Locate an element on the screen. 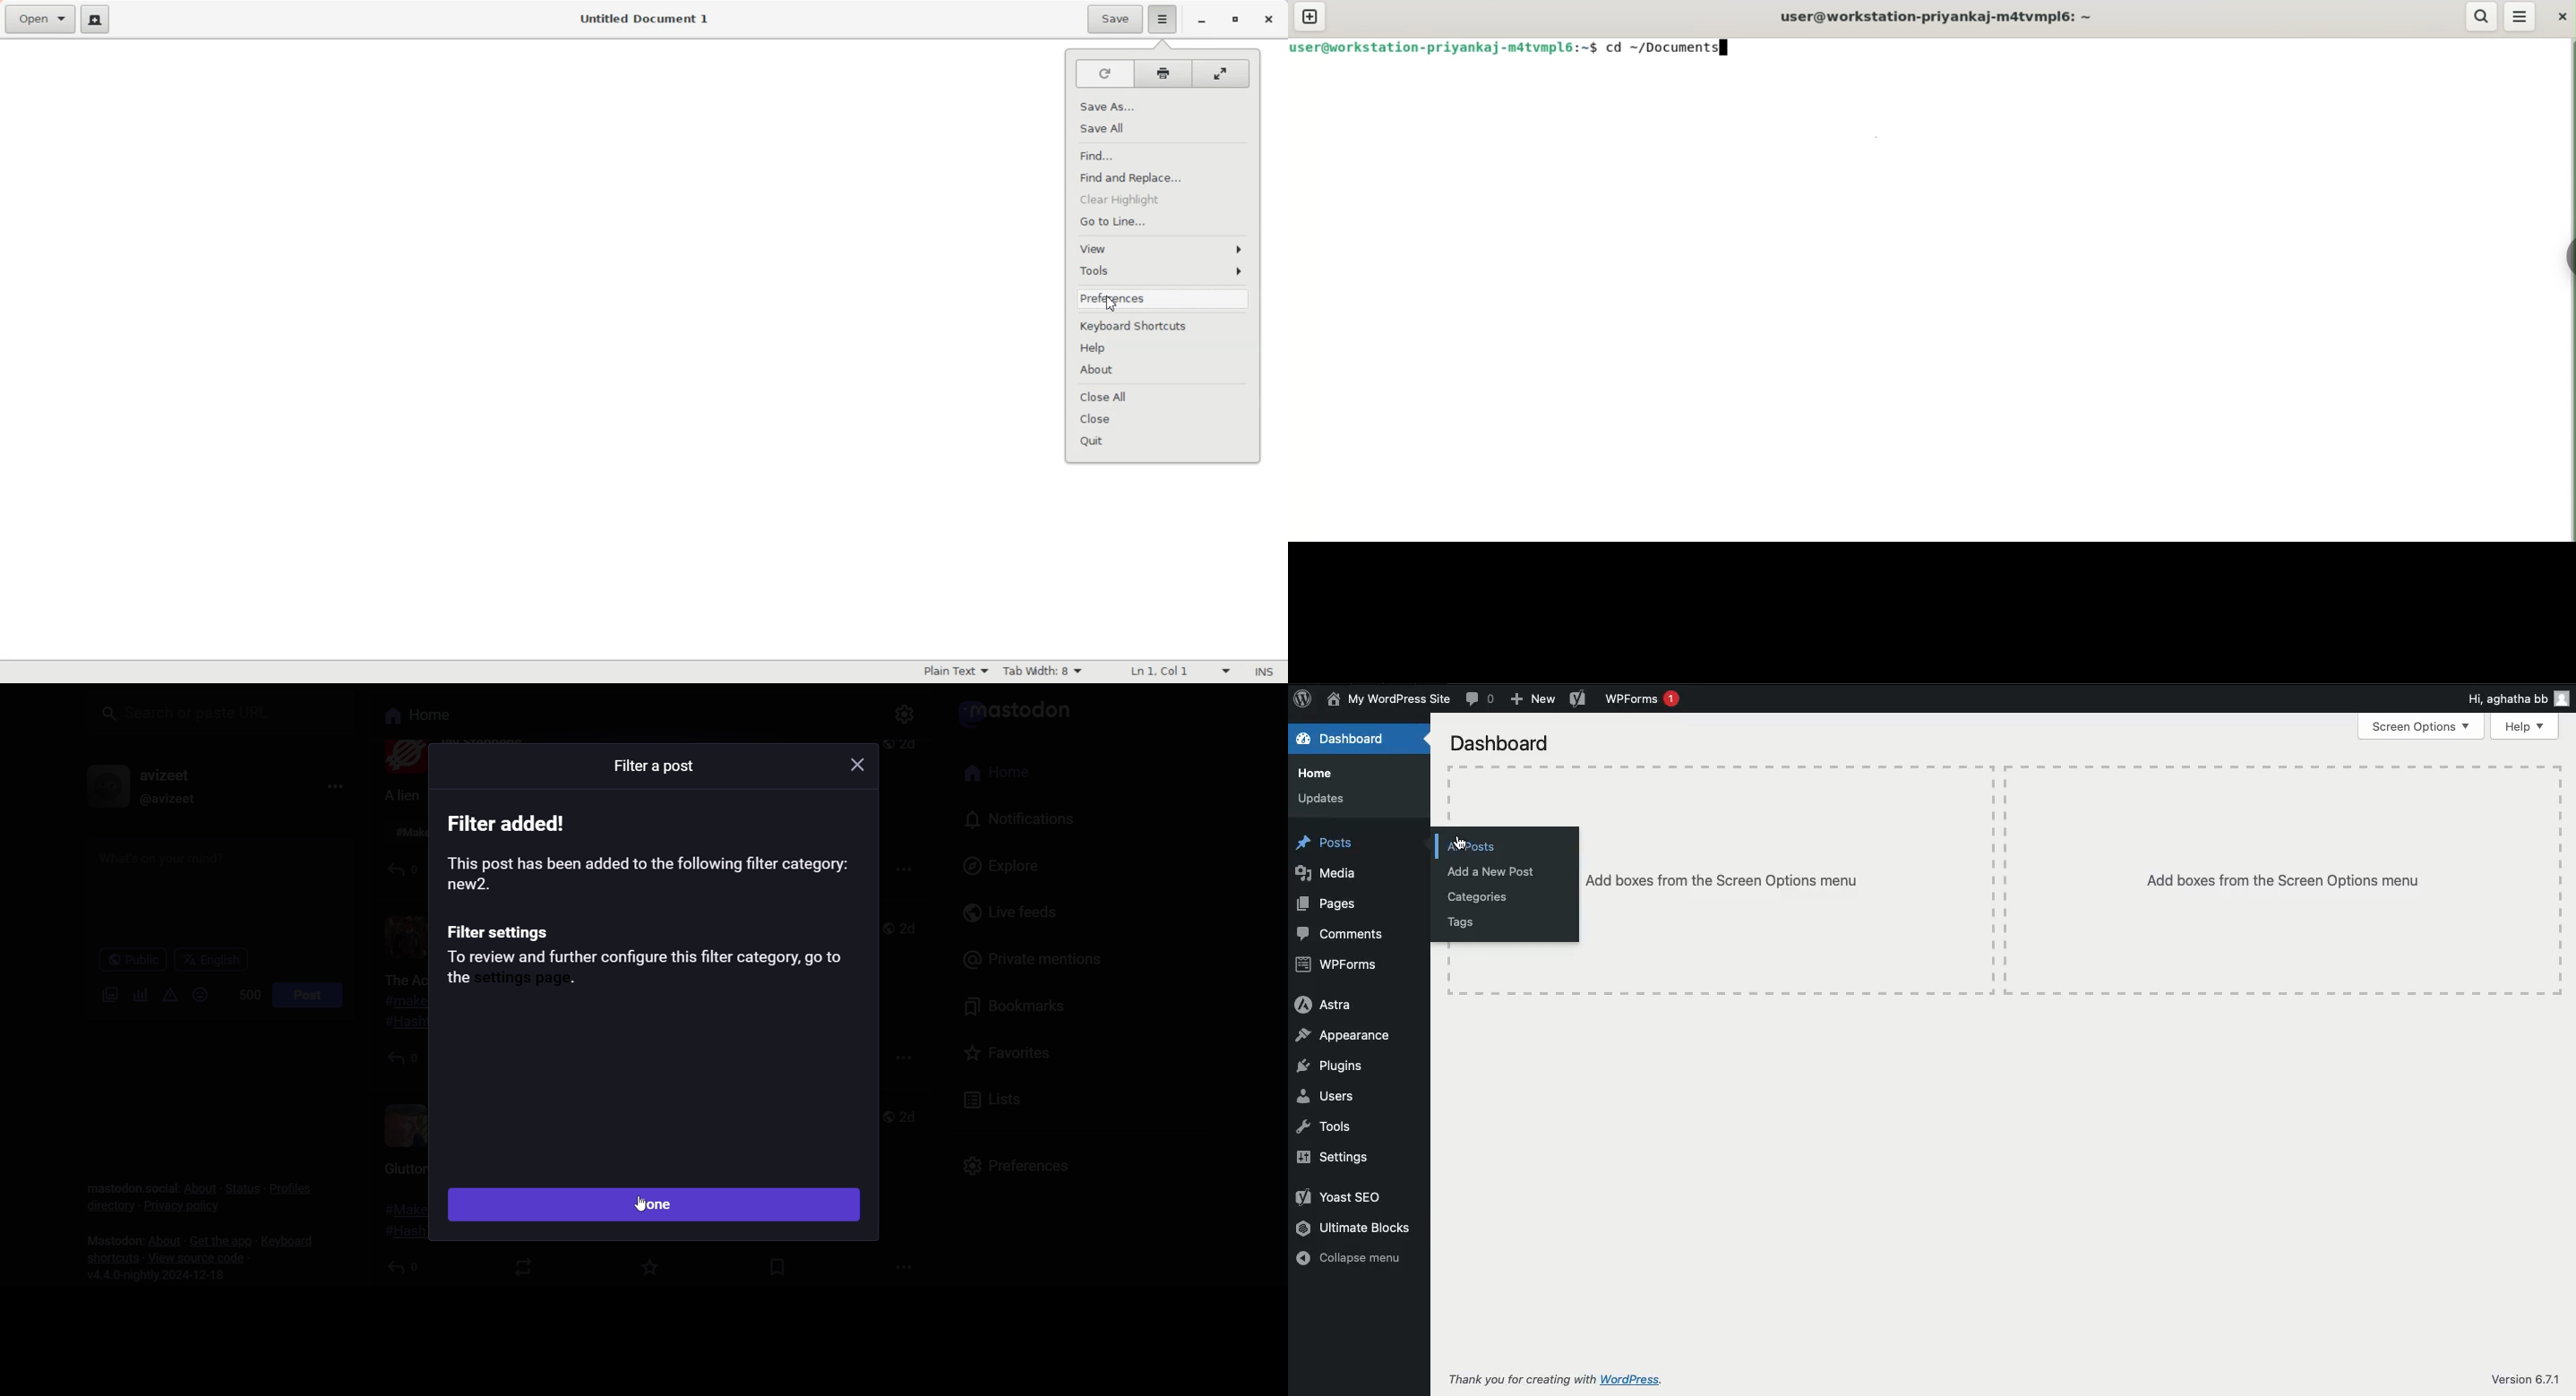  cursor is located at coordinates (1460, 848).